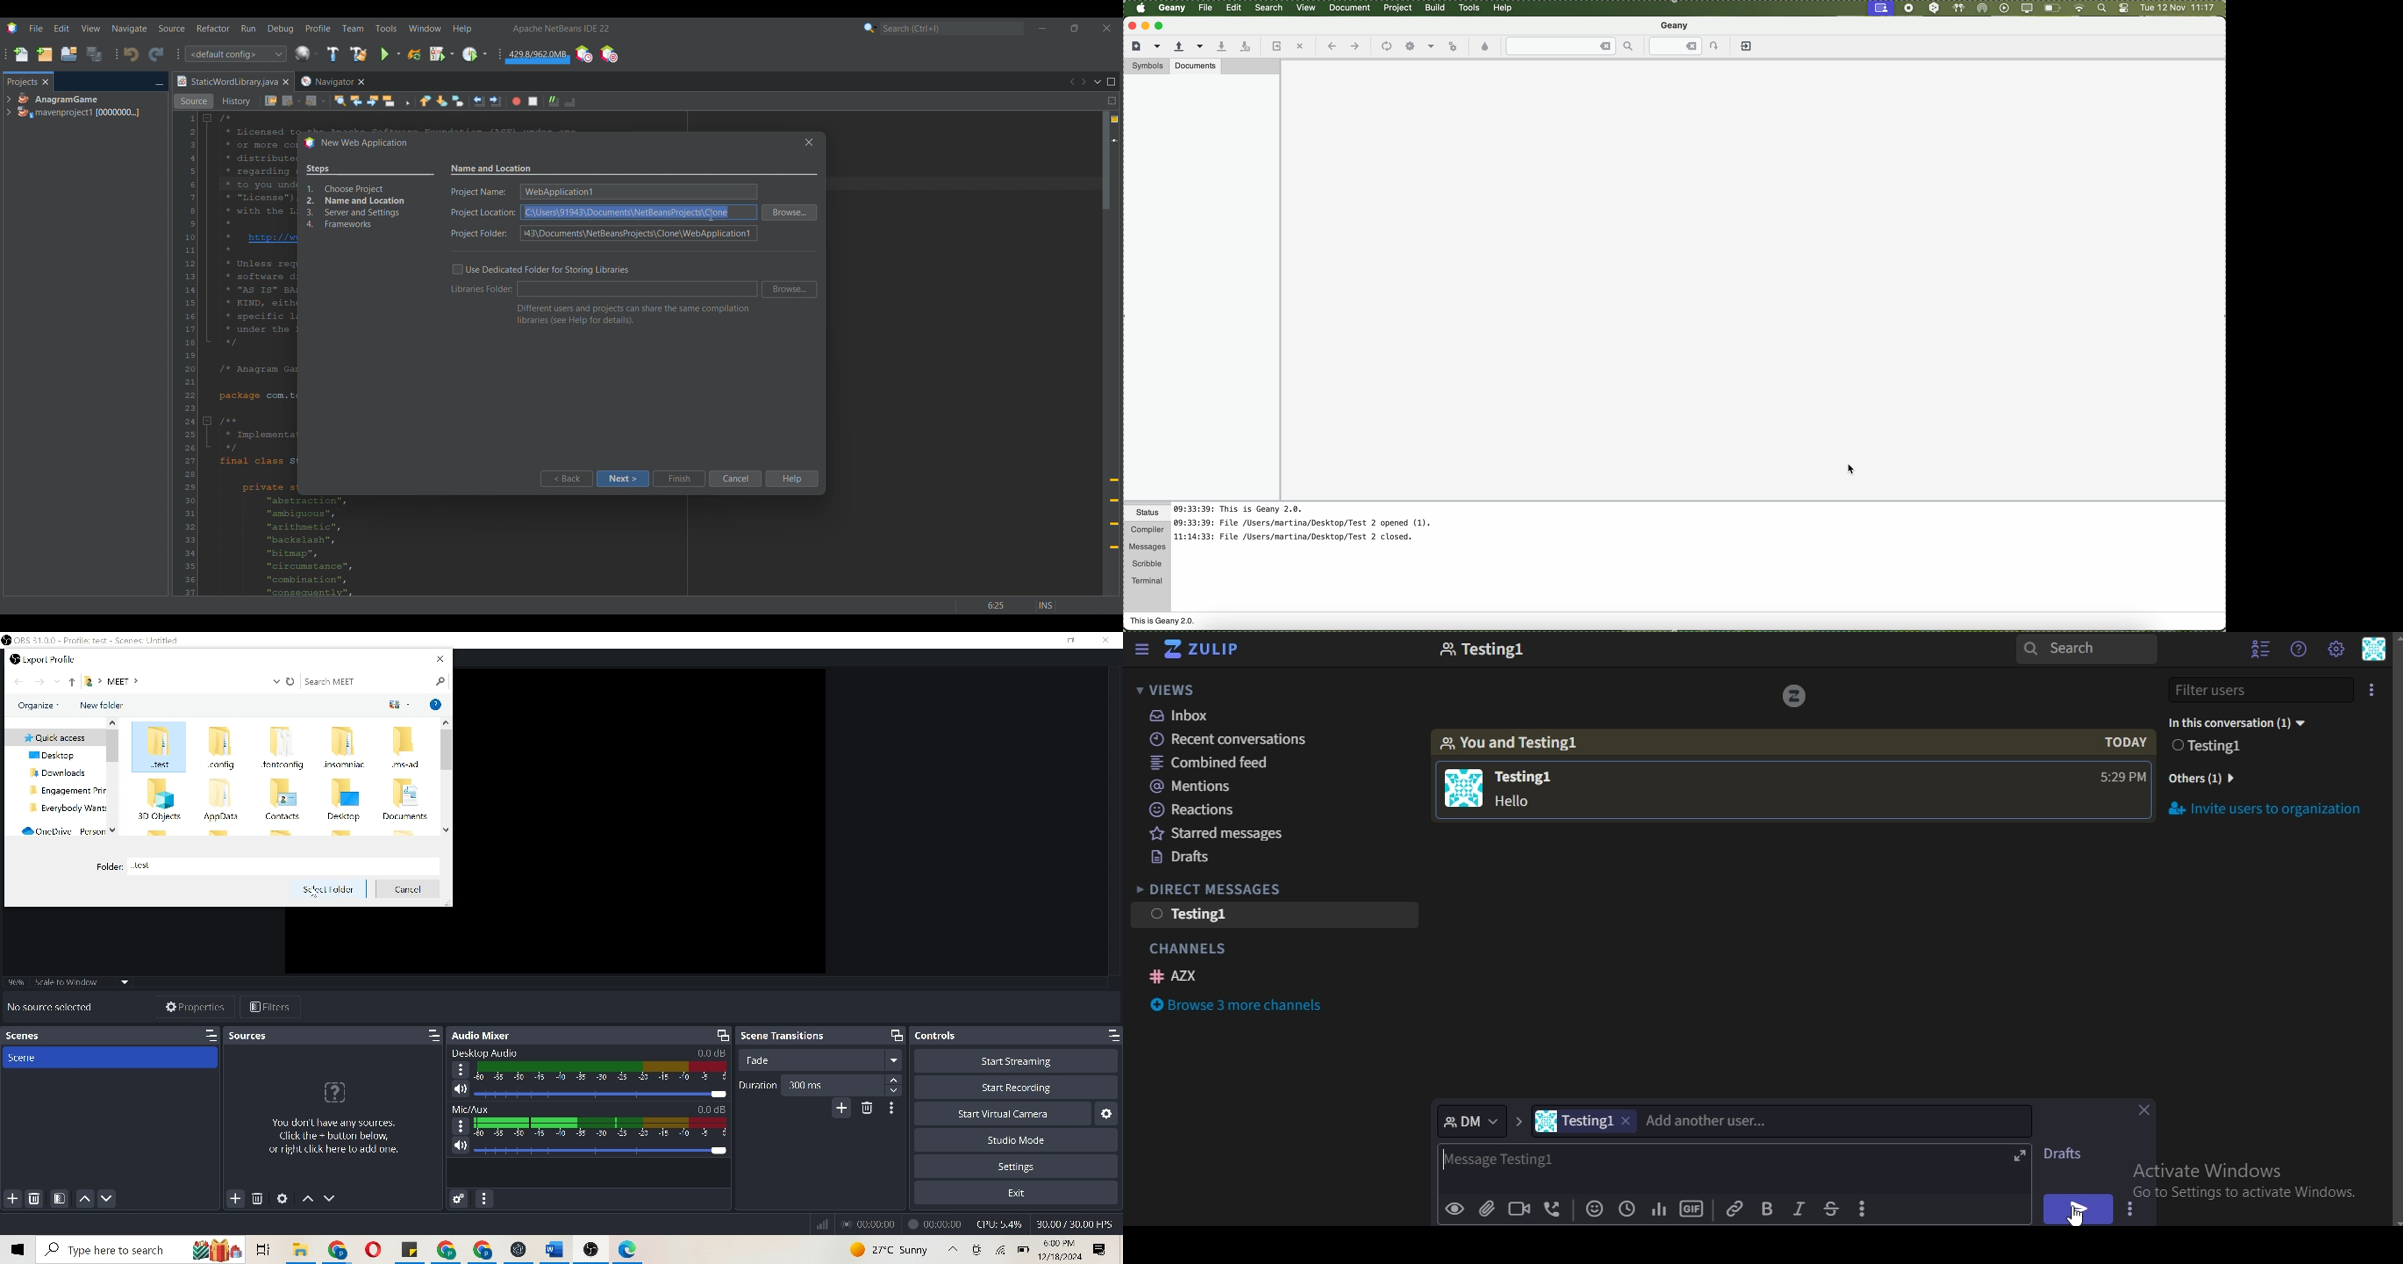  Describe the element at coordinates (80, 105) in the screenshot. I see `Project options` at that location.